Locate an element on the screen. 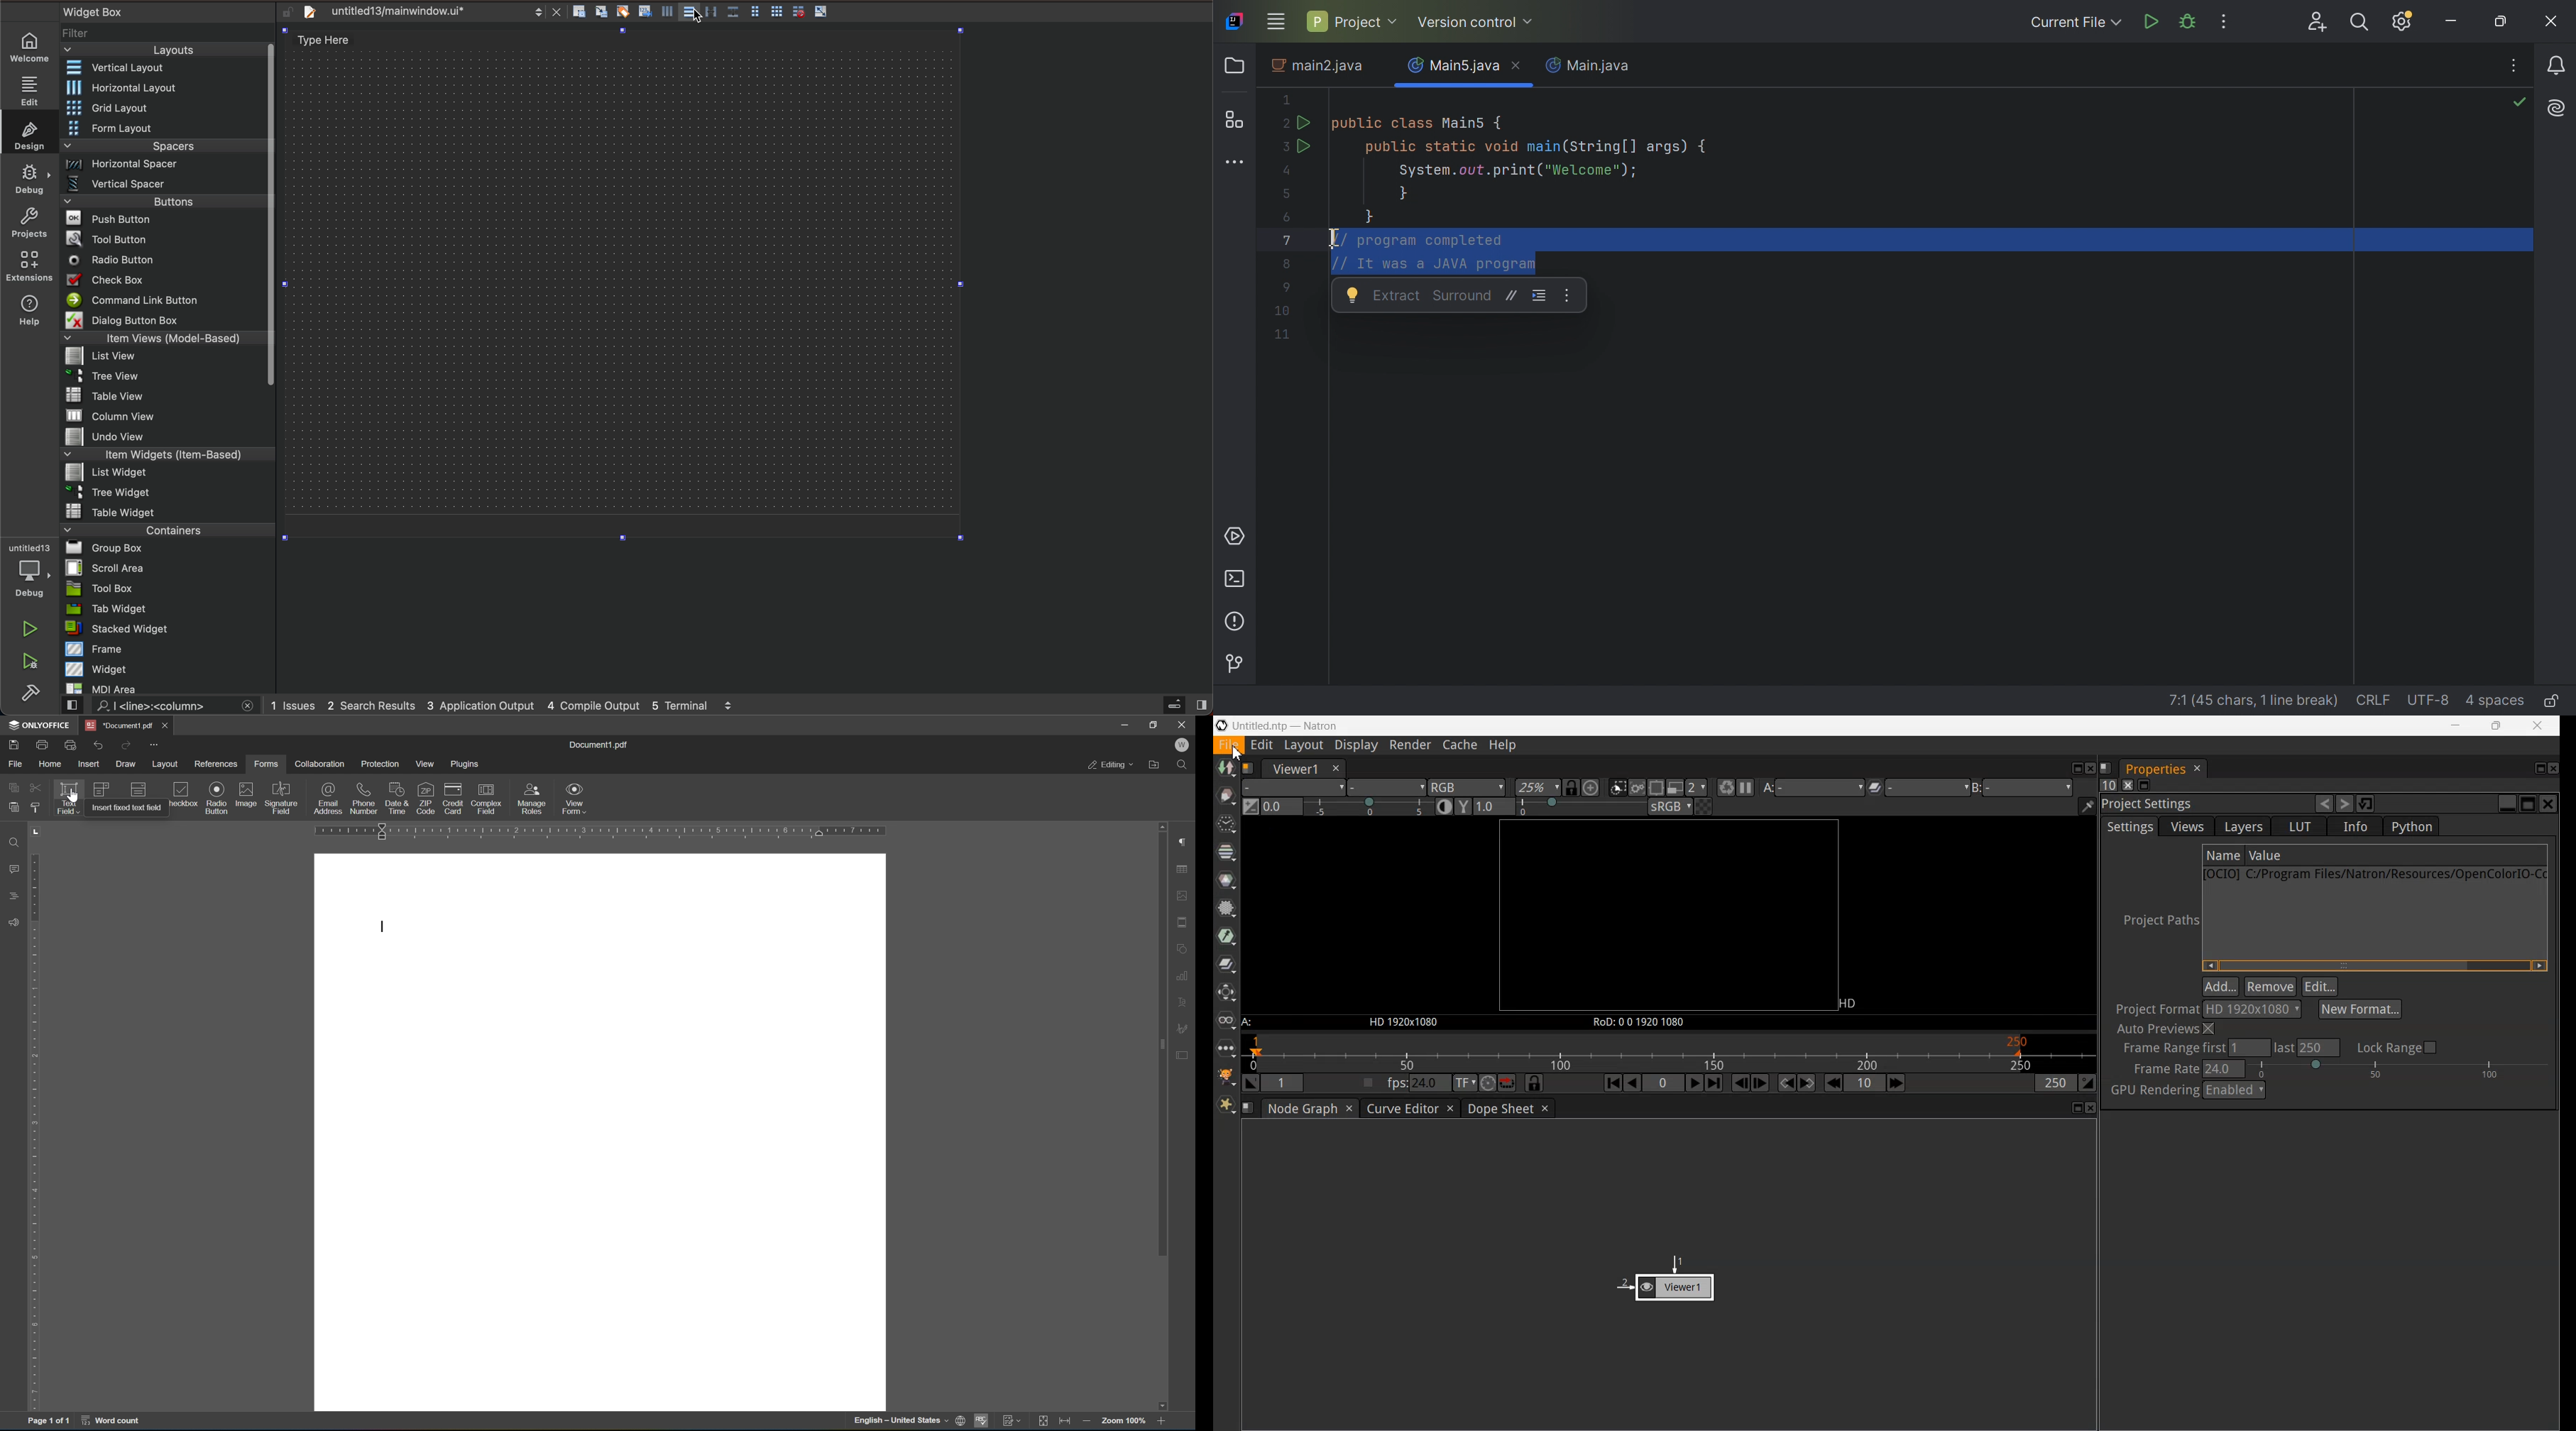  header and footer settings is located at coordinates (1185, 921).